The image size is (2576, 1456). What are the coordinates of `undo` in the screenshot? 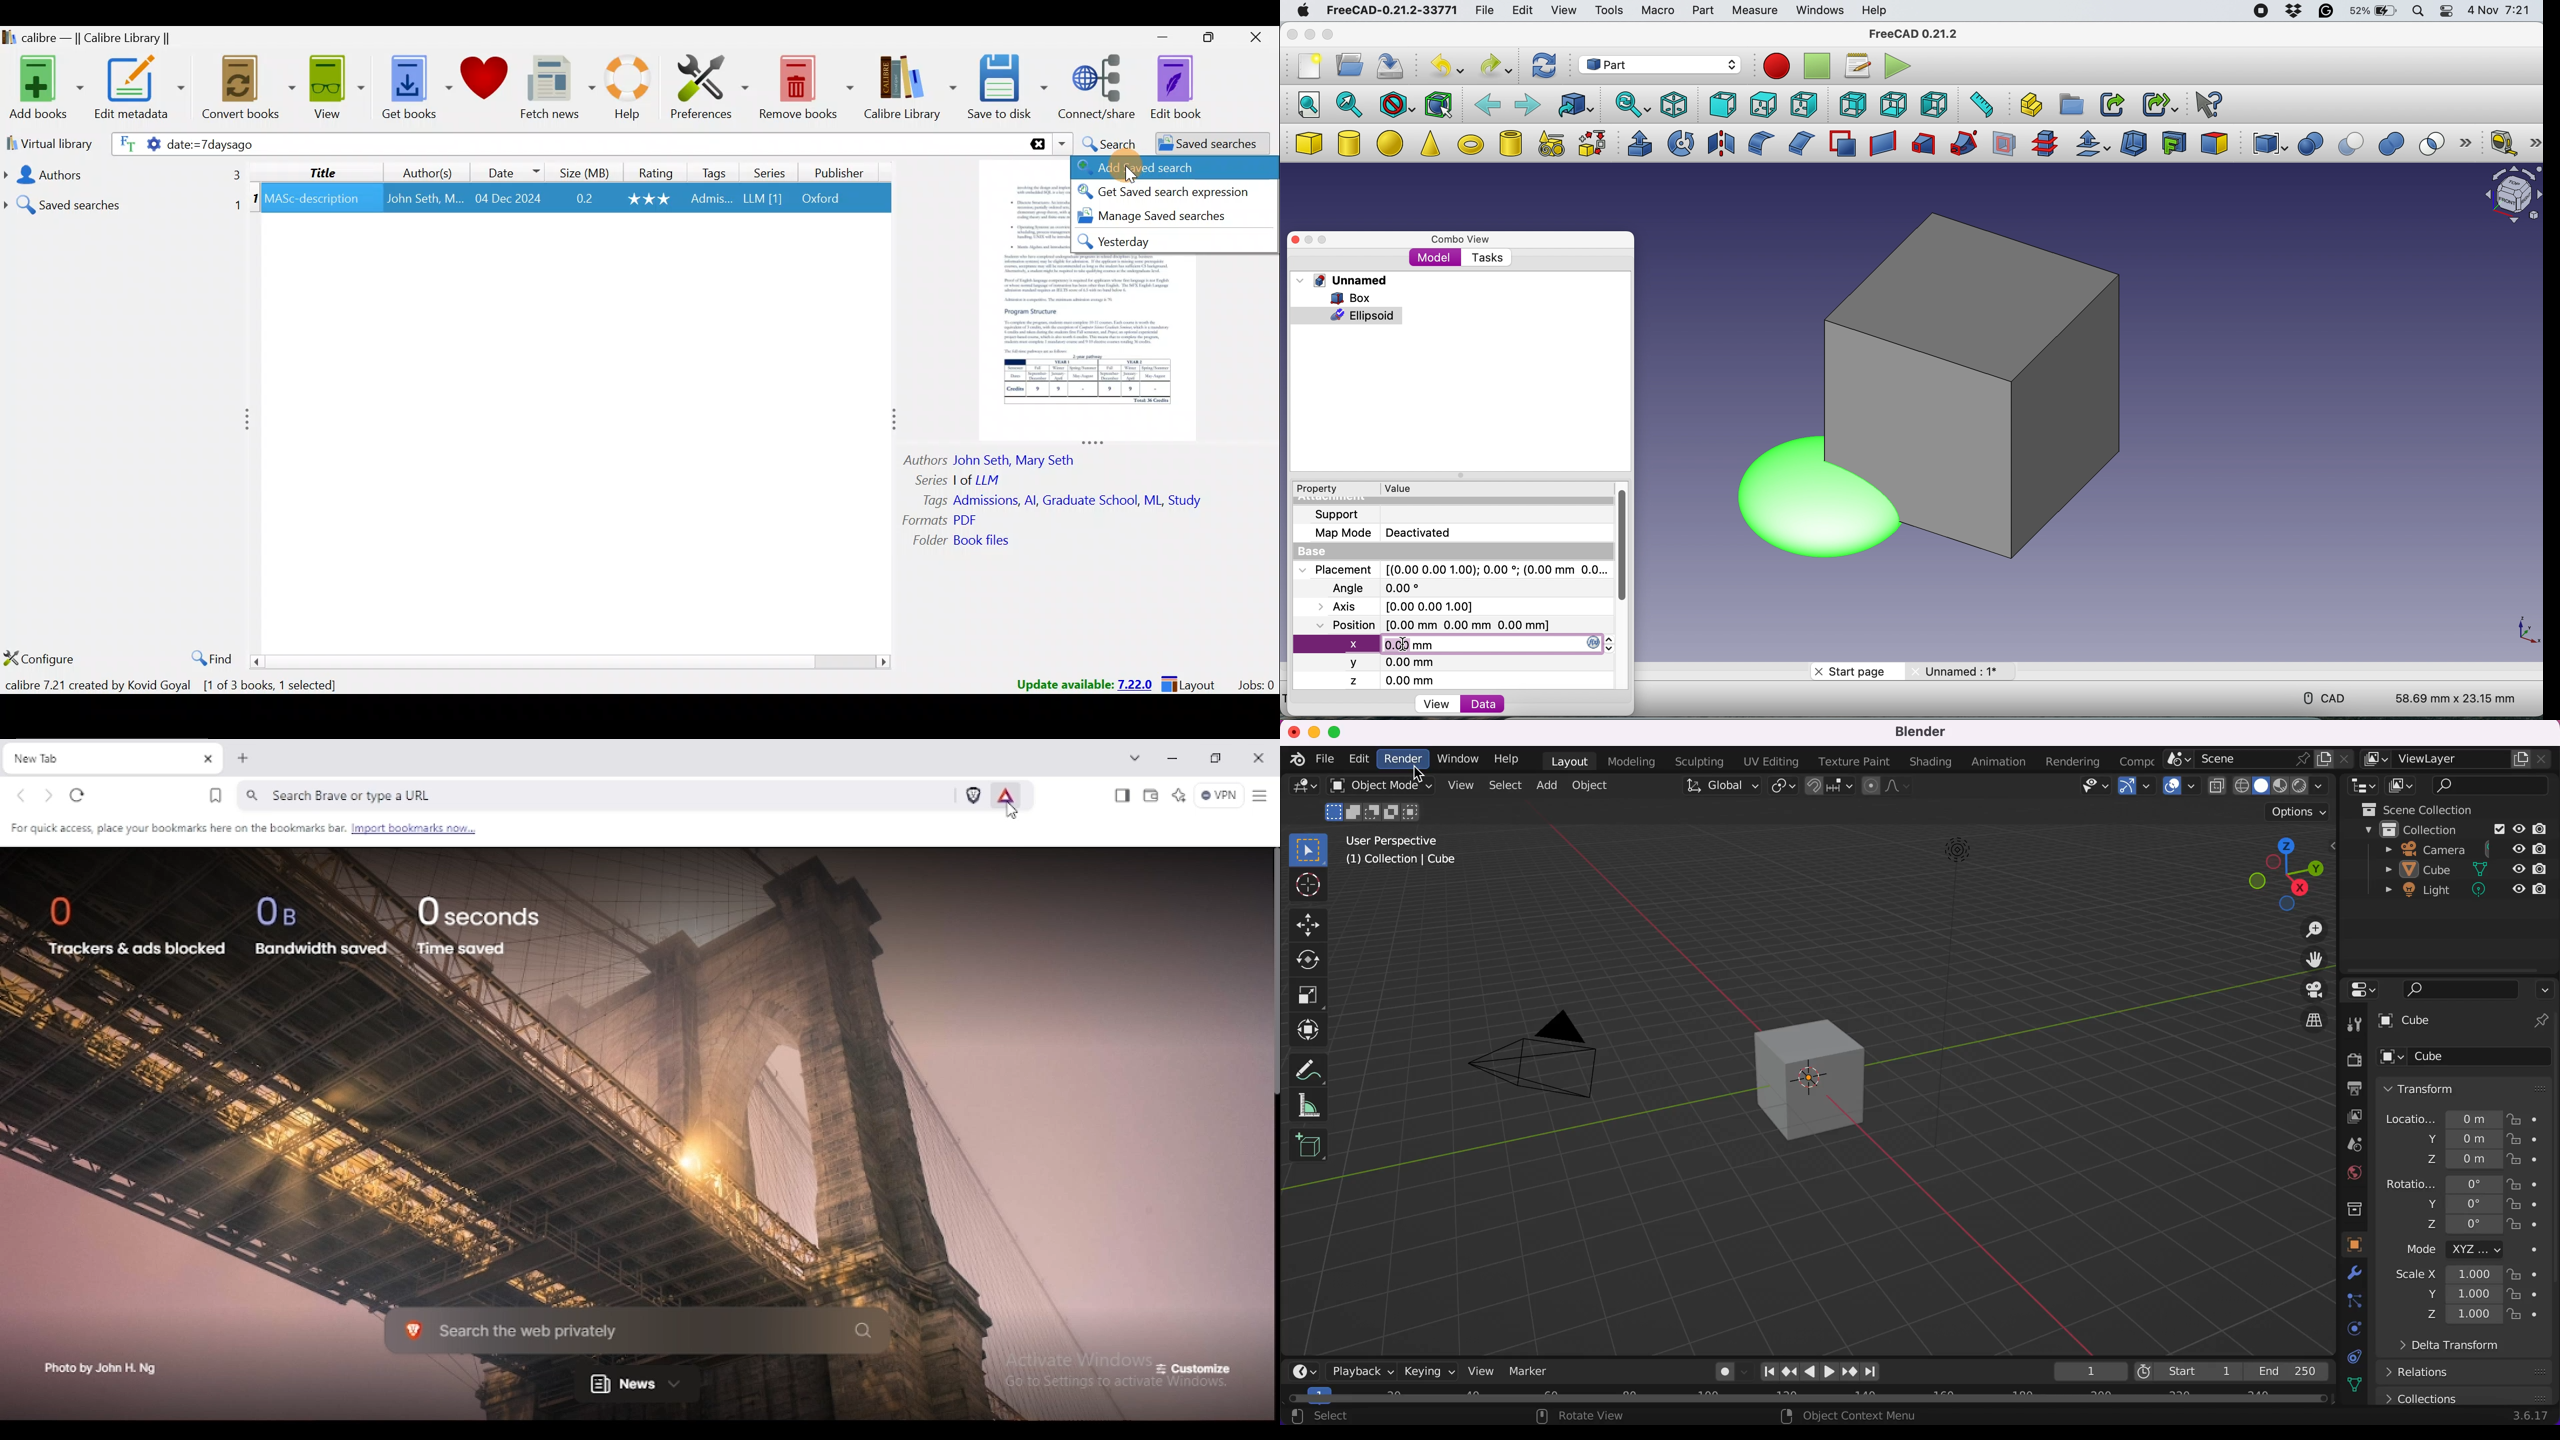 It's located at (1444, 66).